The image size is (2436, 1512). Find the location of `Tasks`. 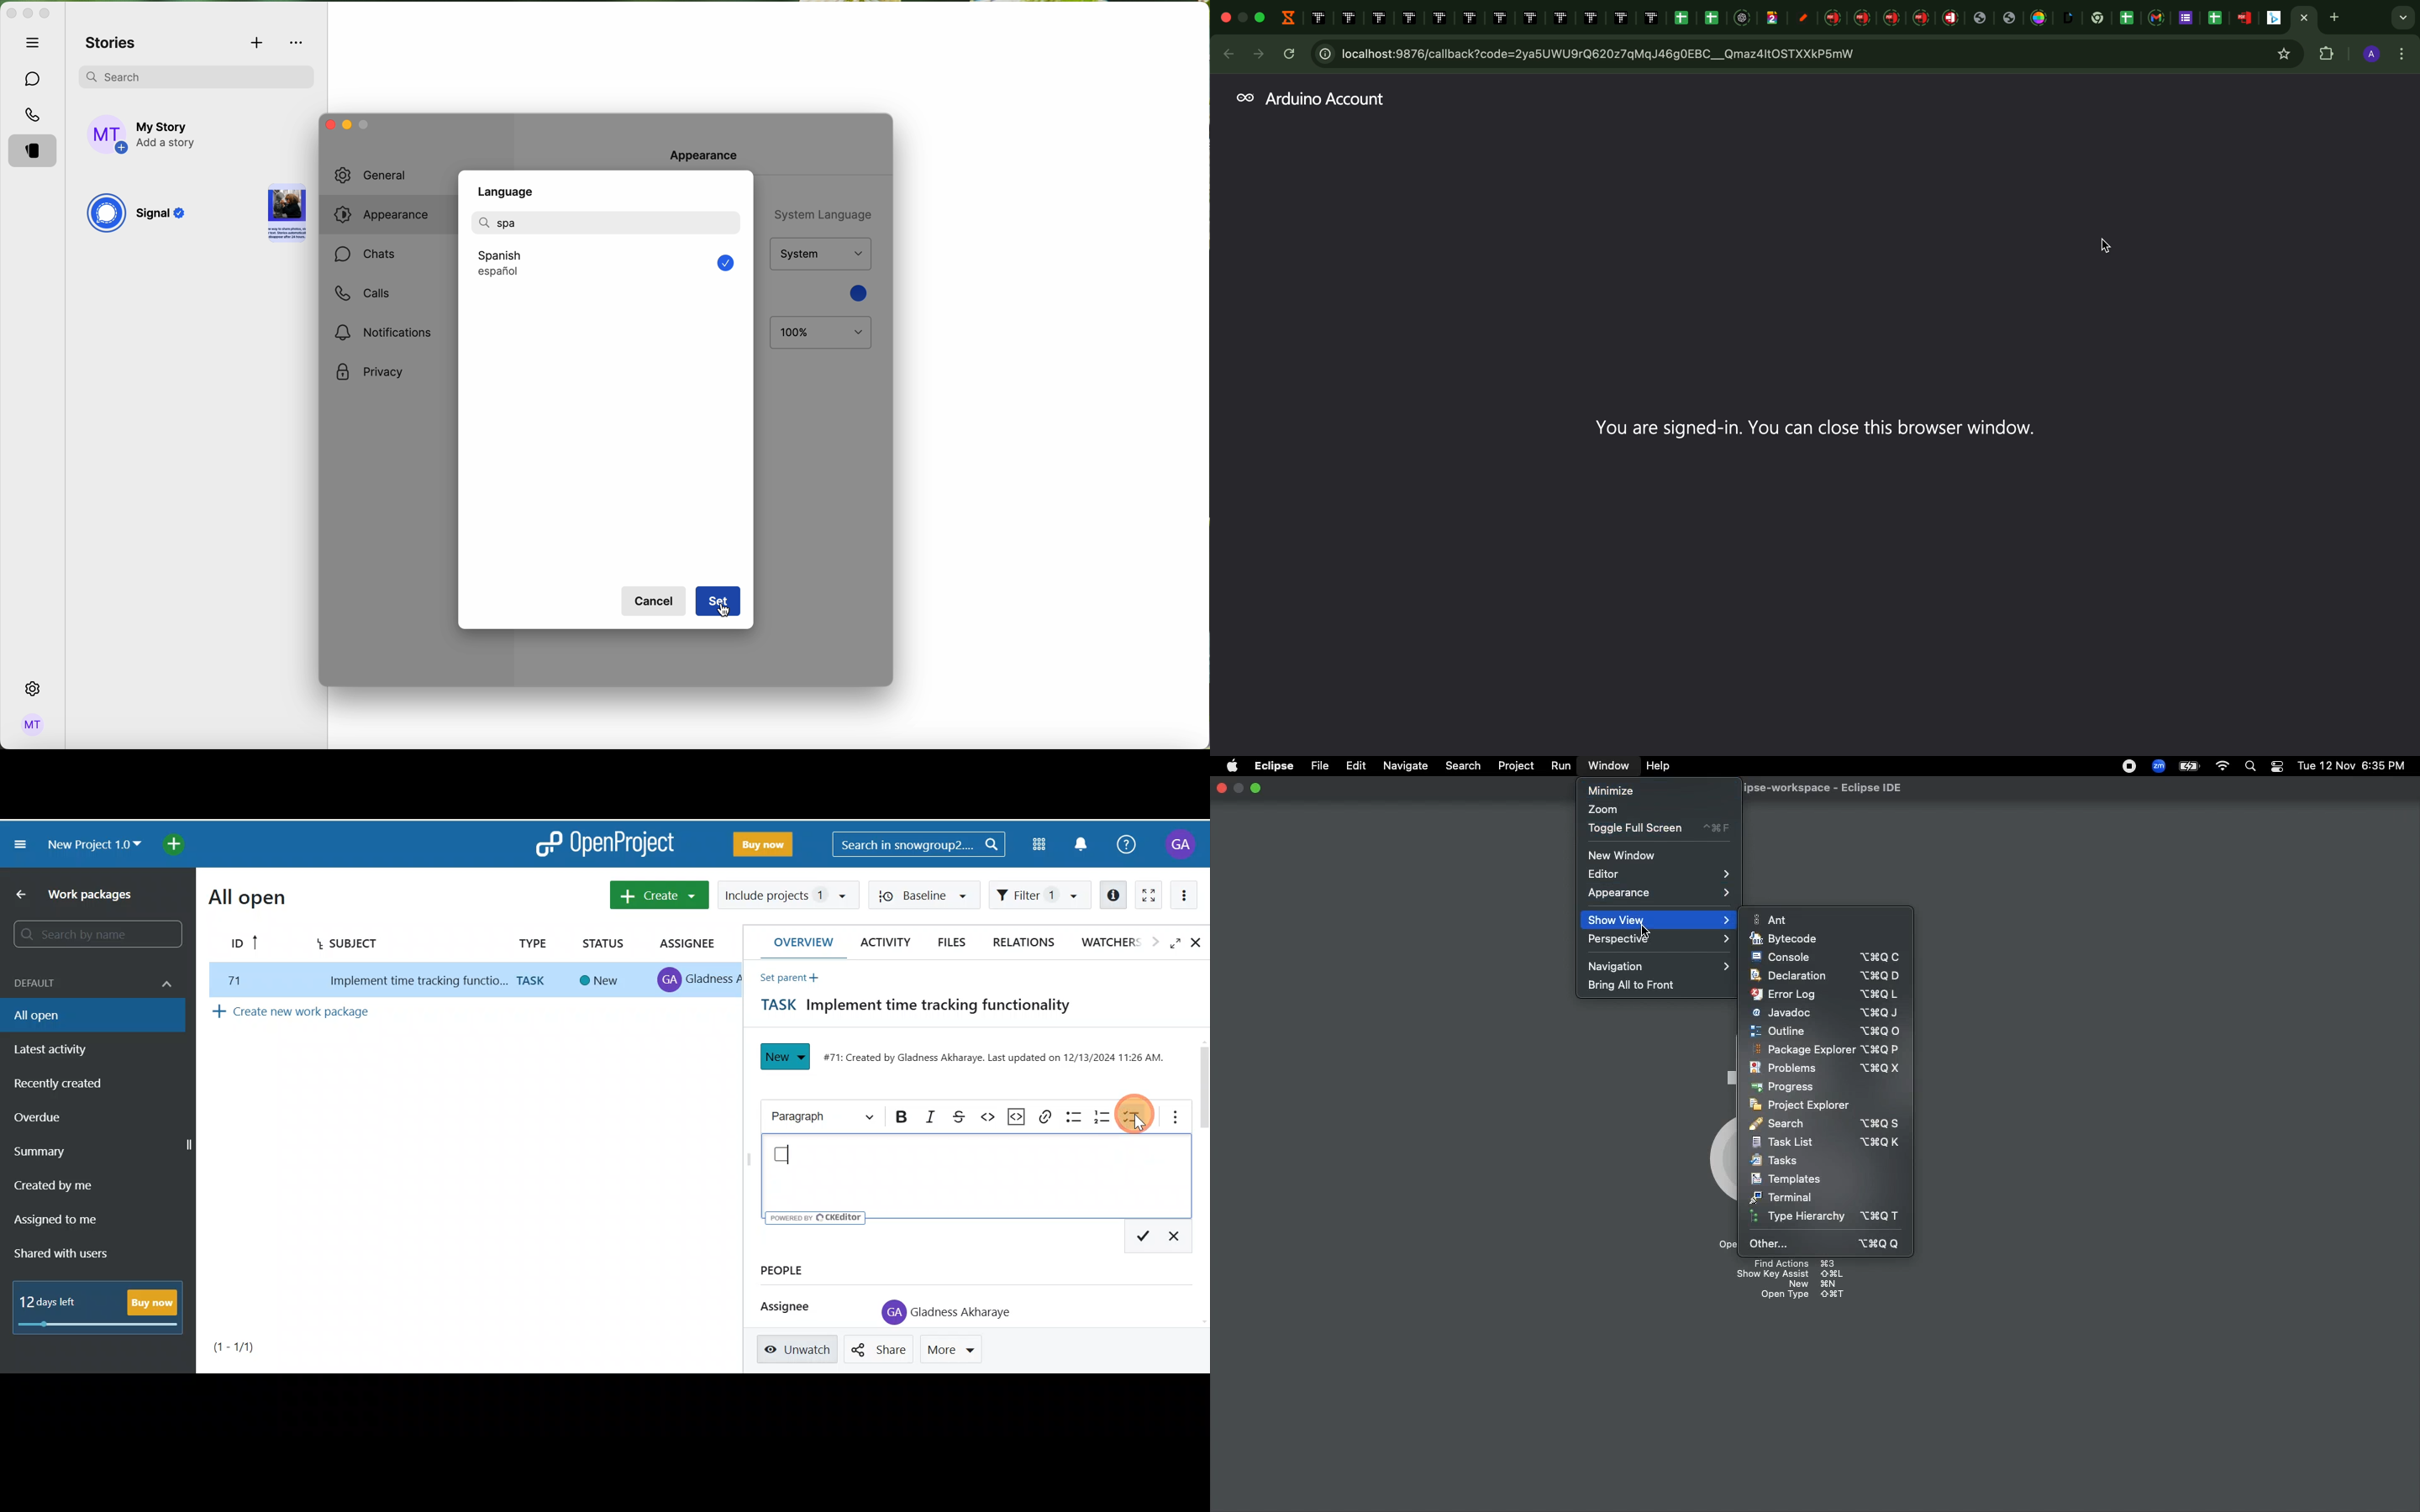

Tasks is located at coordinates (1776, 1161).